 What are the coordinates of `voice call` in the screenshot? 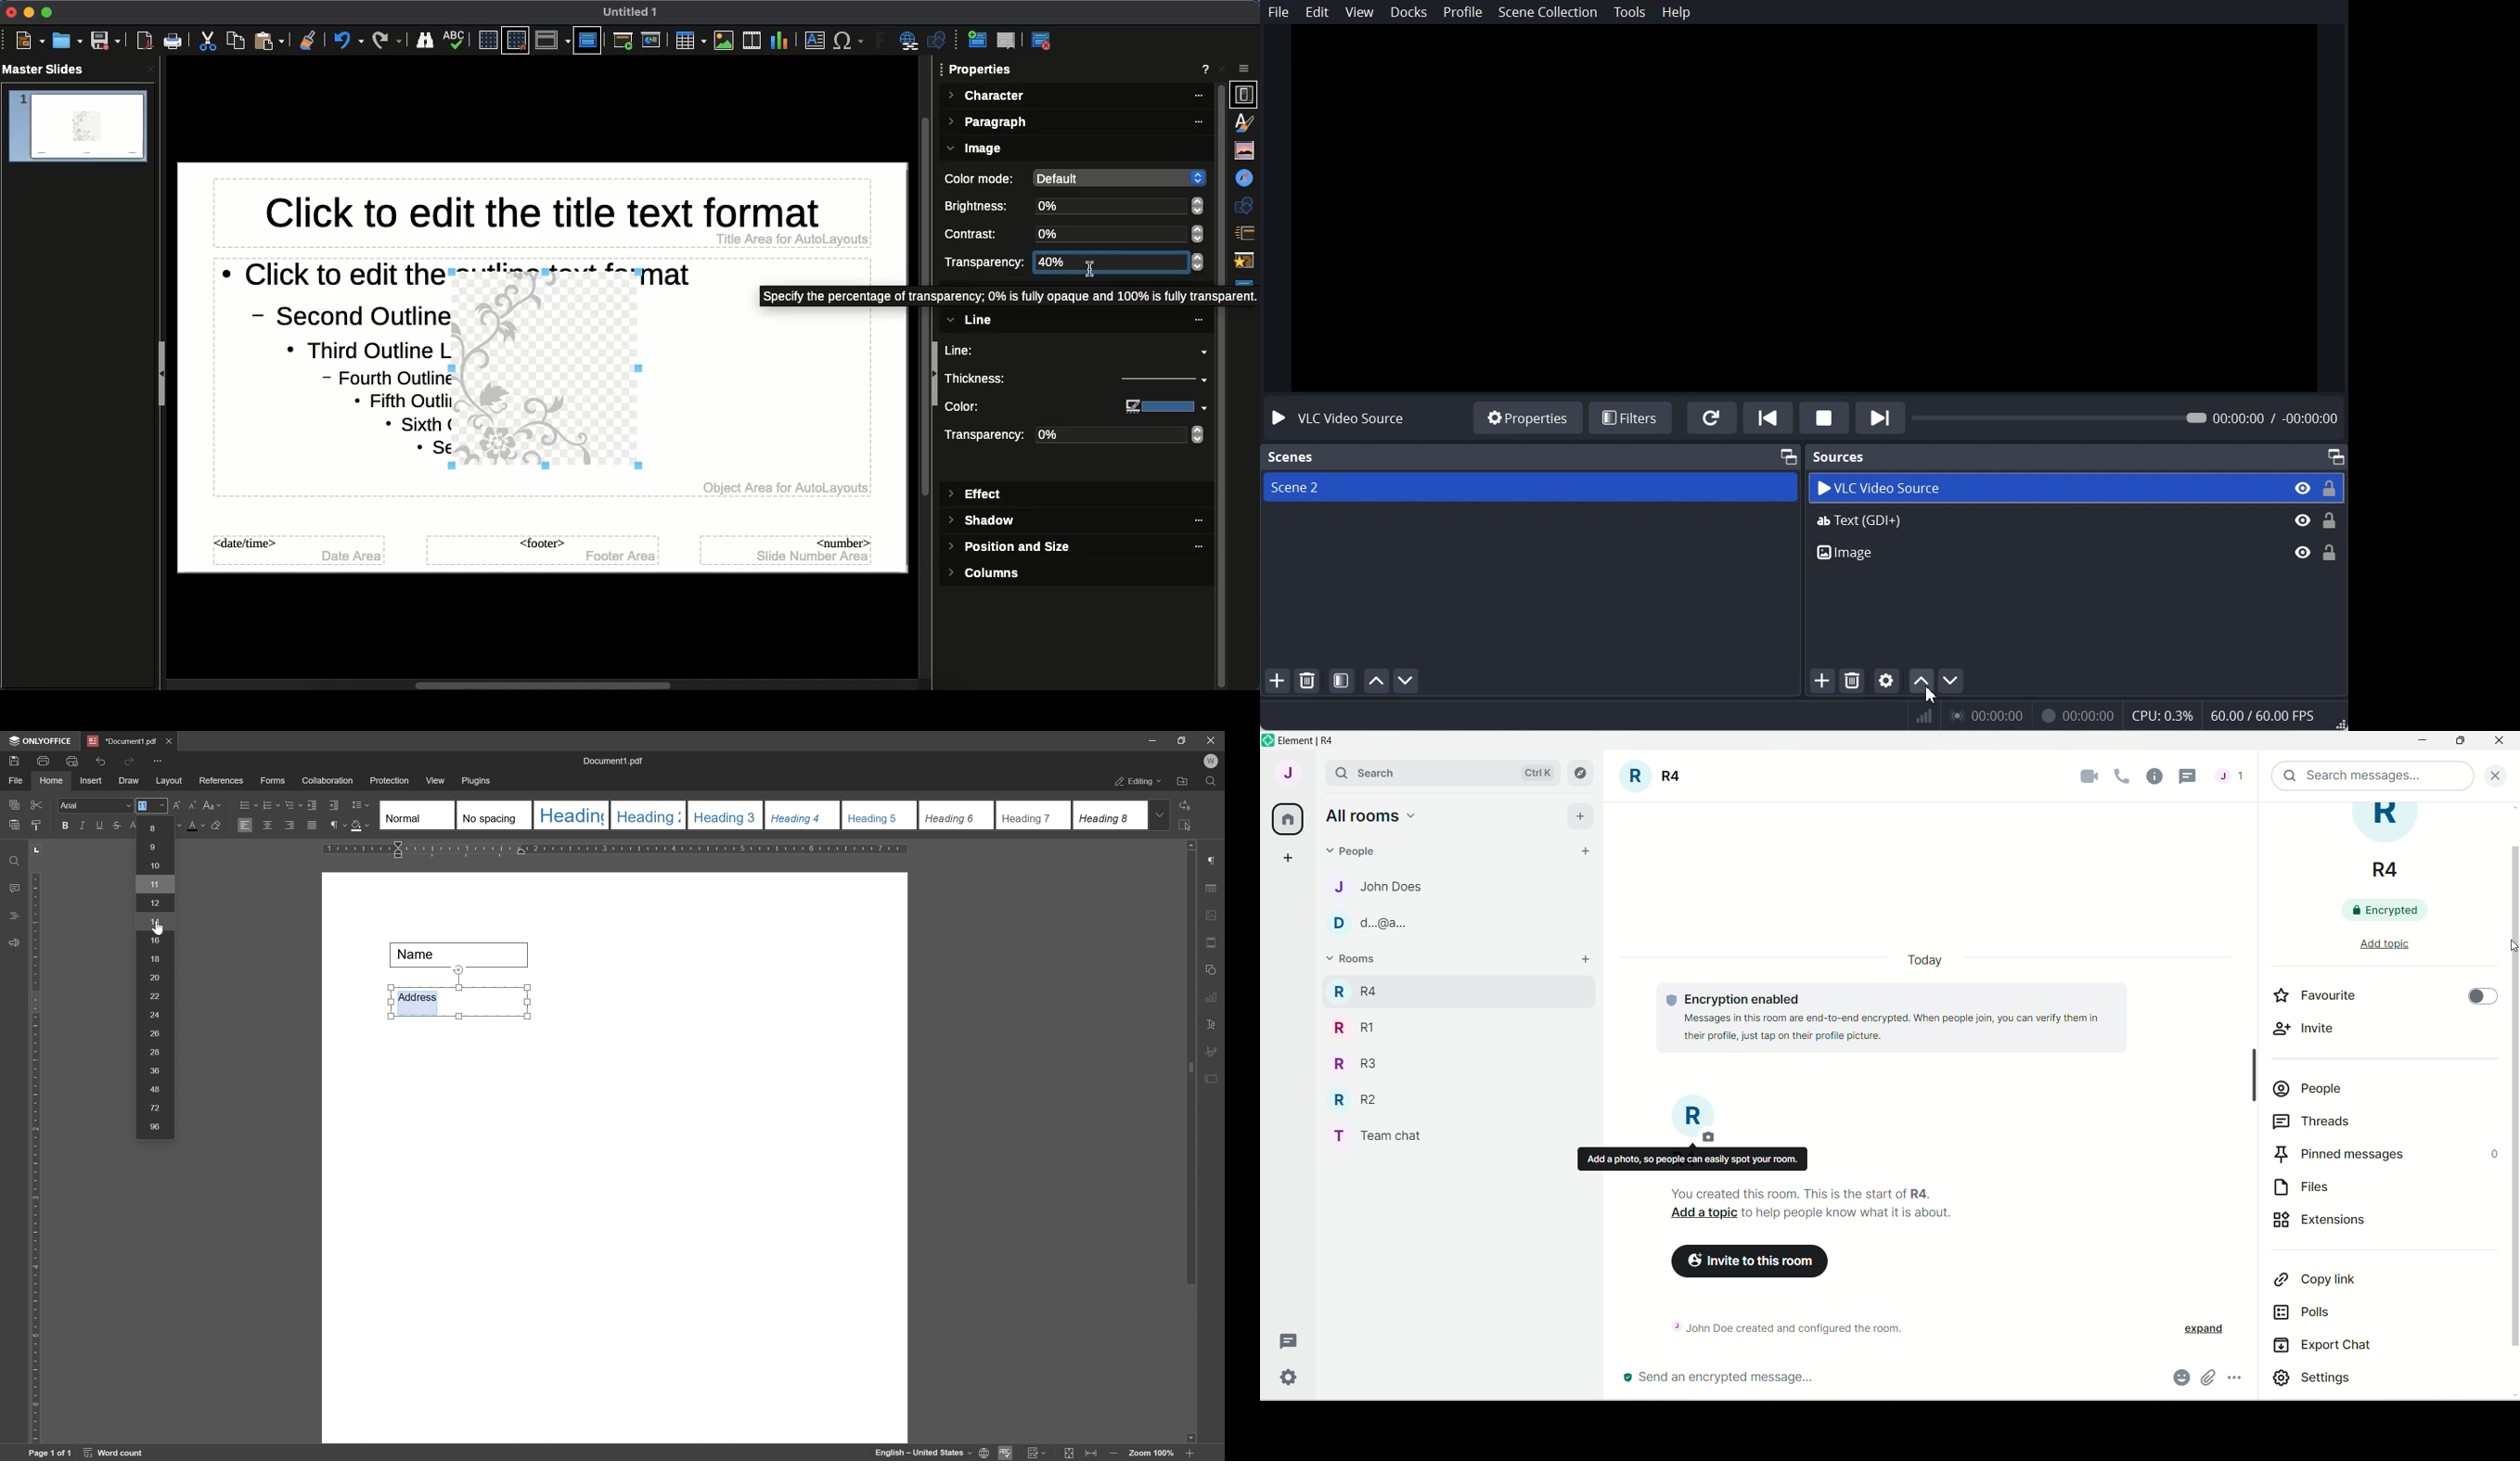 It's located at (2125, 776).